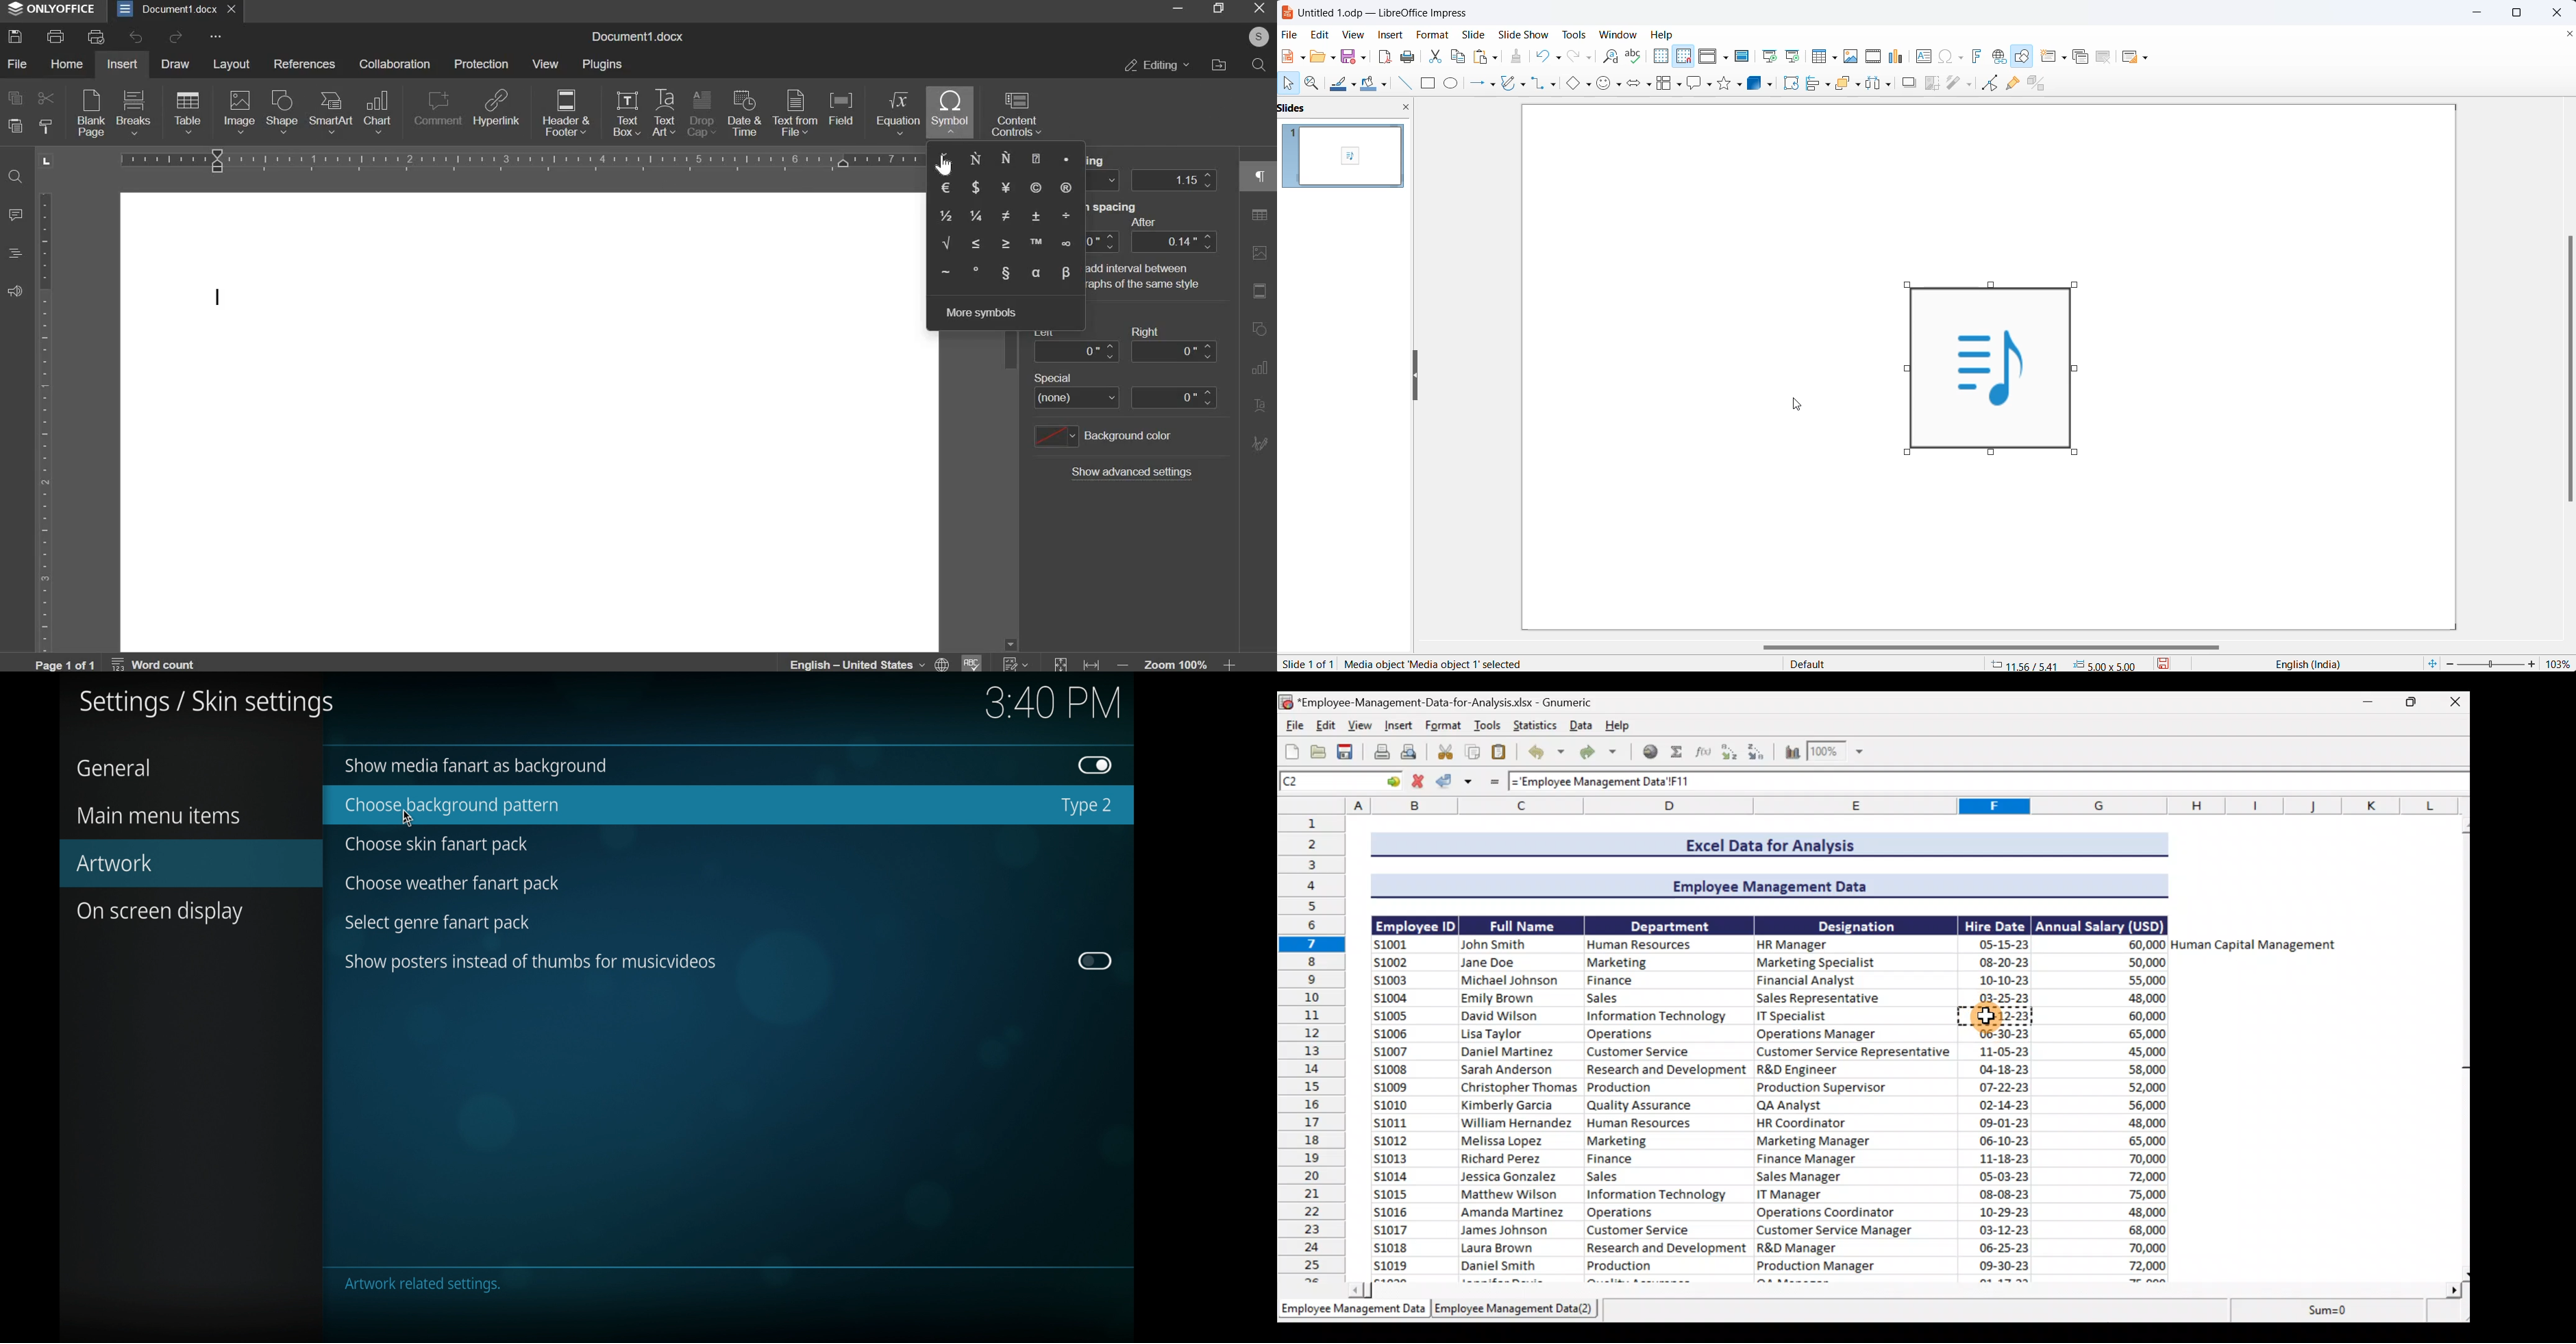  What do you see at coordinates (1580, 727) in the screenshot?
I see `Data` at bounding box center [1580, 727].